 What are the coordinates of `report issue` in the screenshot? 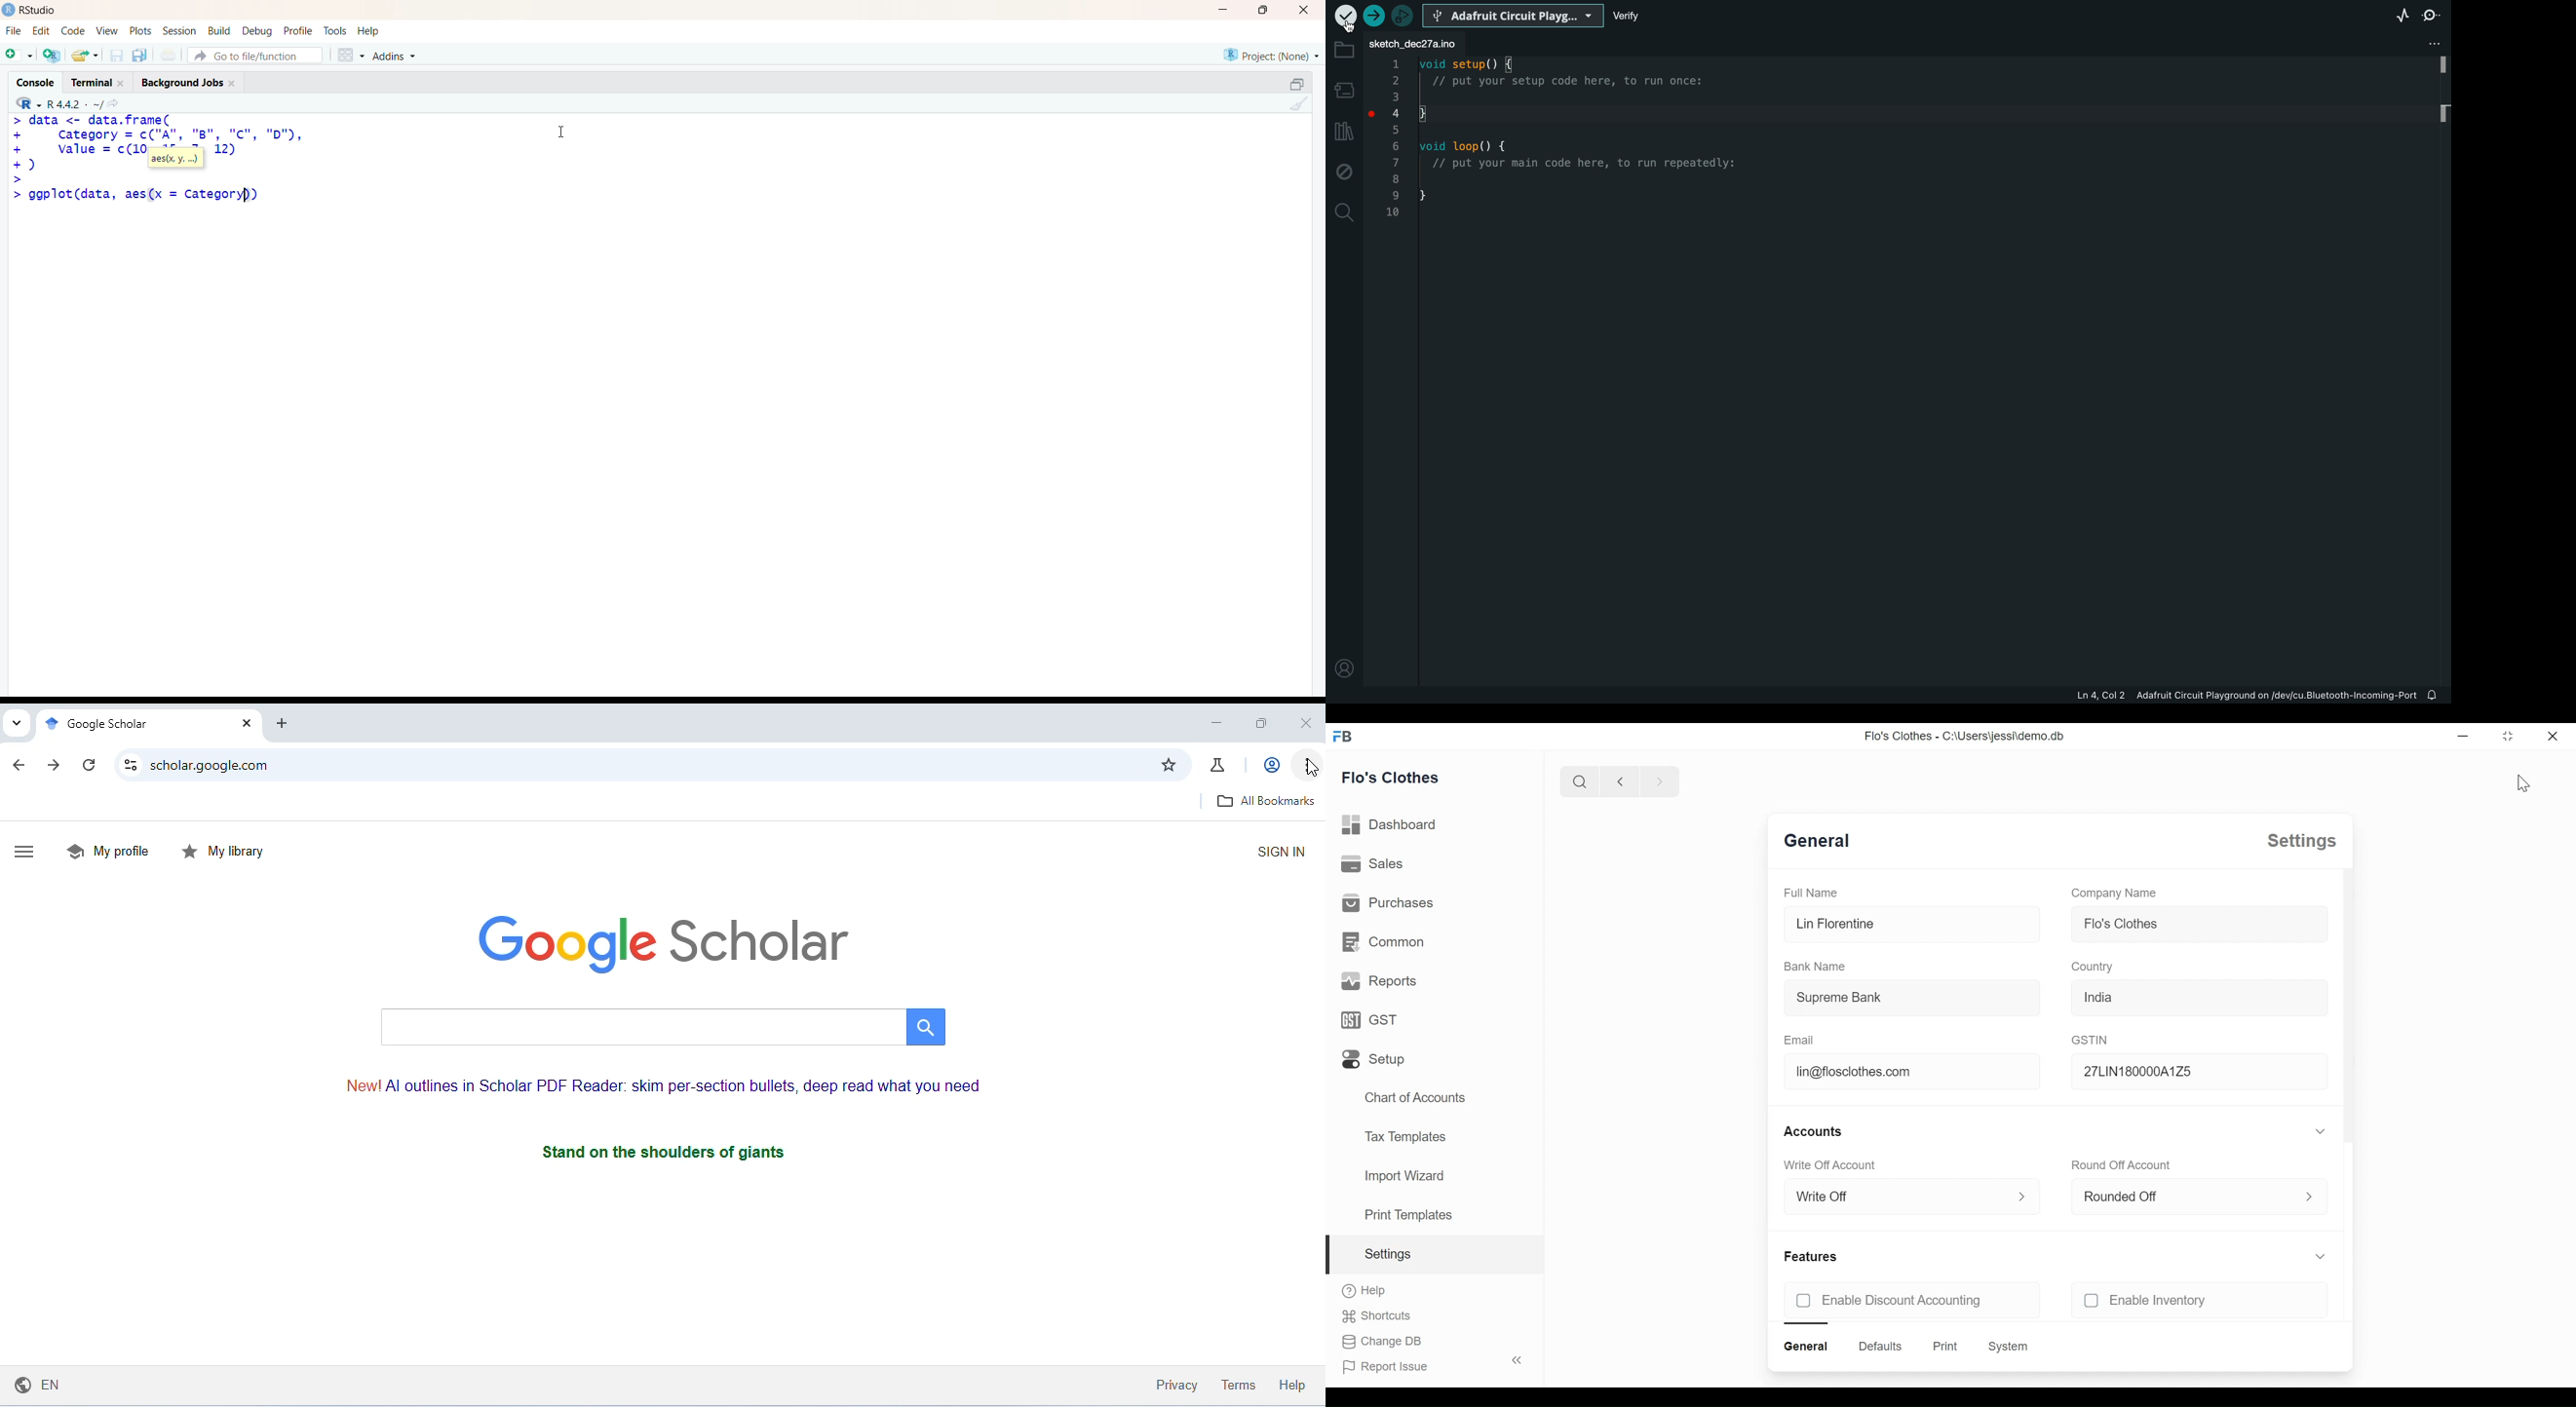 It's located at (1385, 1367).